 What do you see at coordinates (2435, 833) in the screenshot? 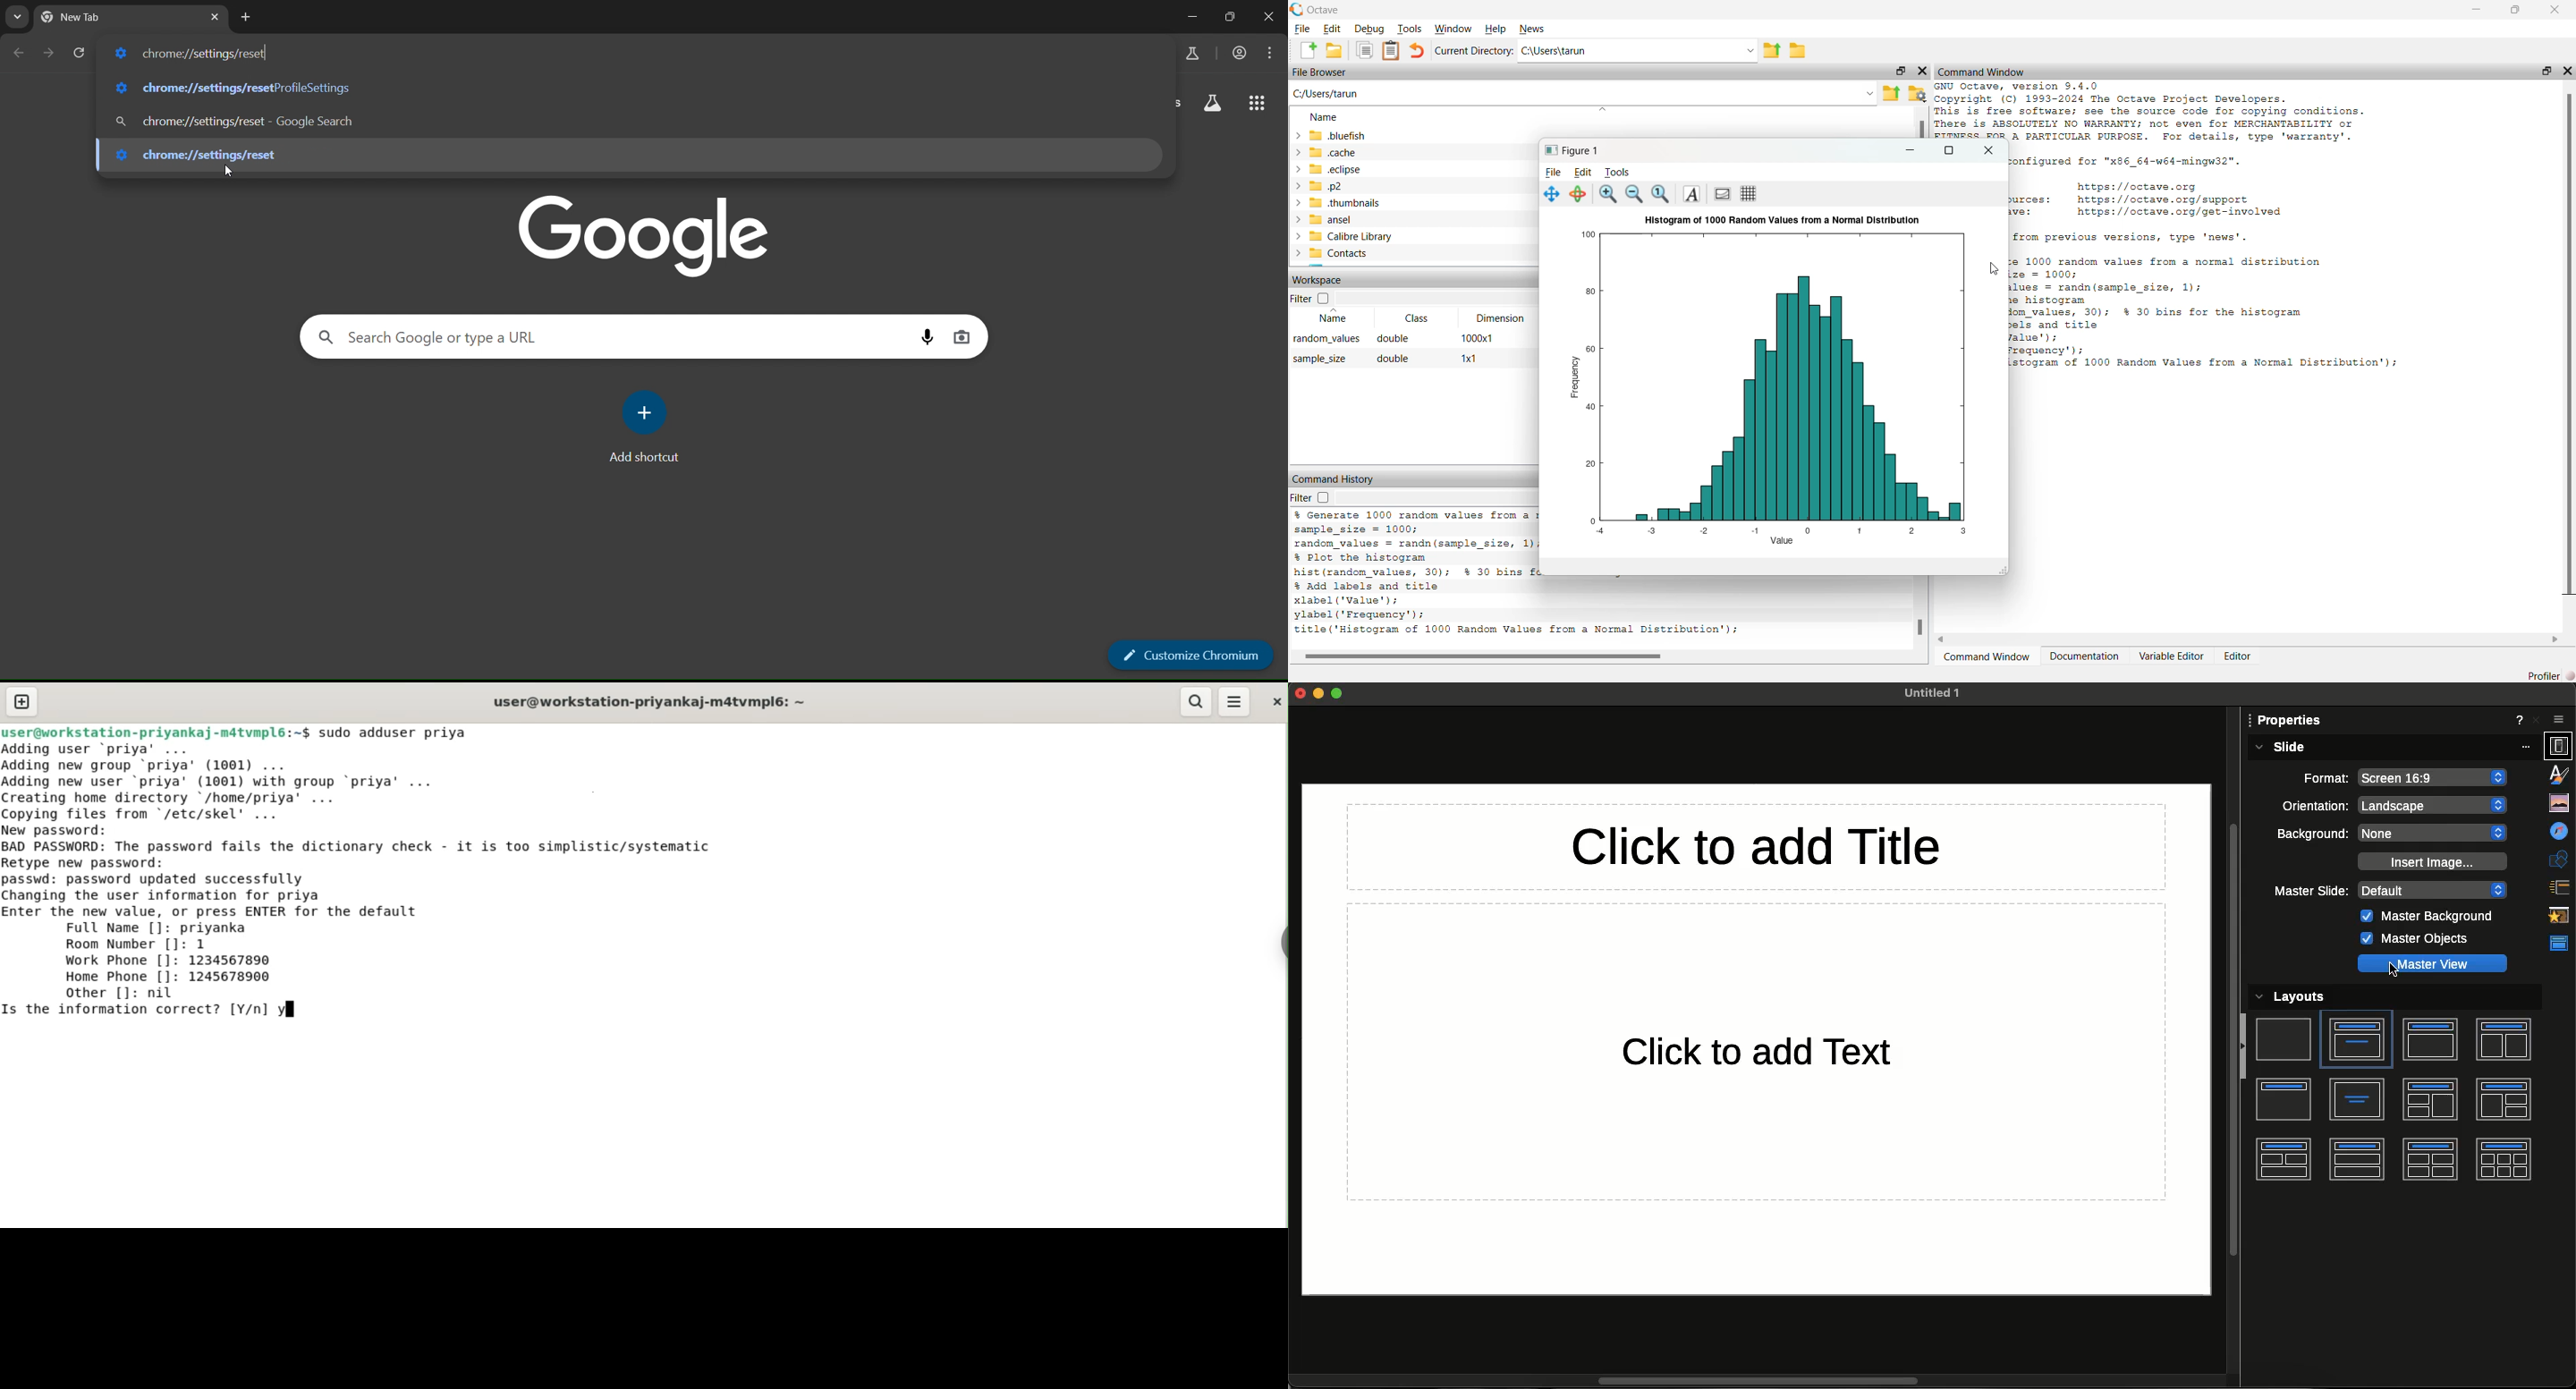
I see `None` at bounding box center [2435, 833].